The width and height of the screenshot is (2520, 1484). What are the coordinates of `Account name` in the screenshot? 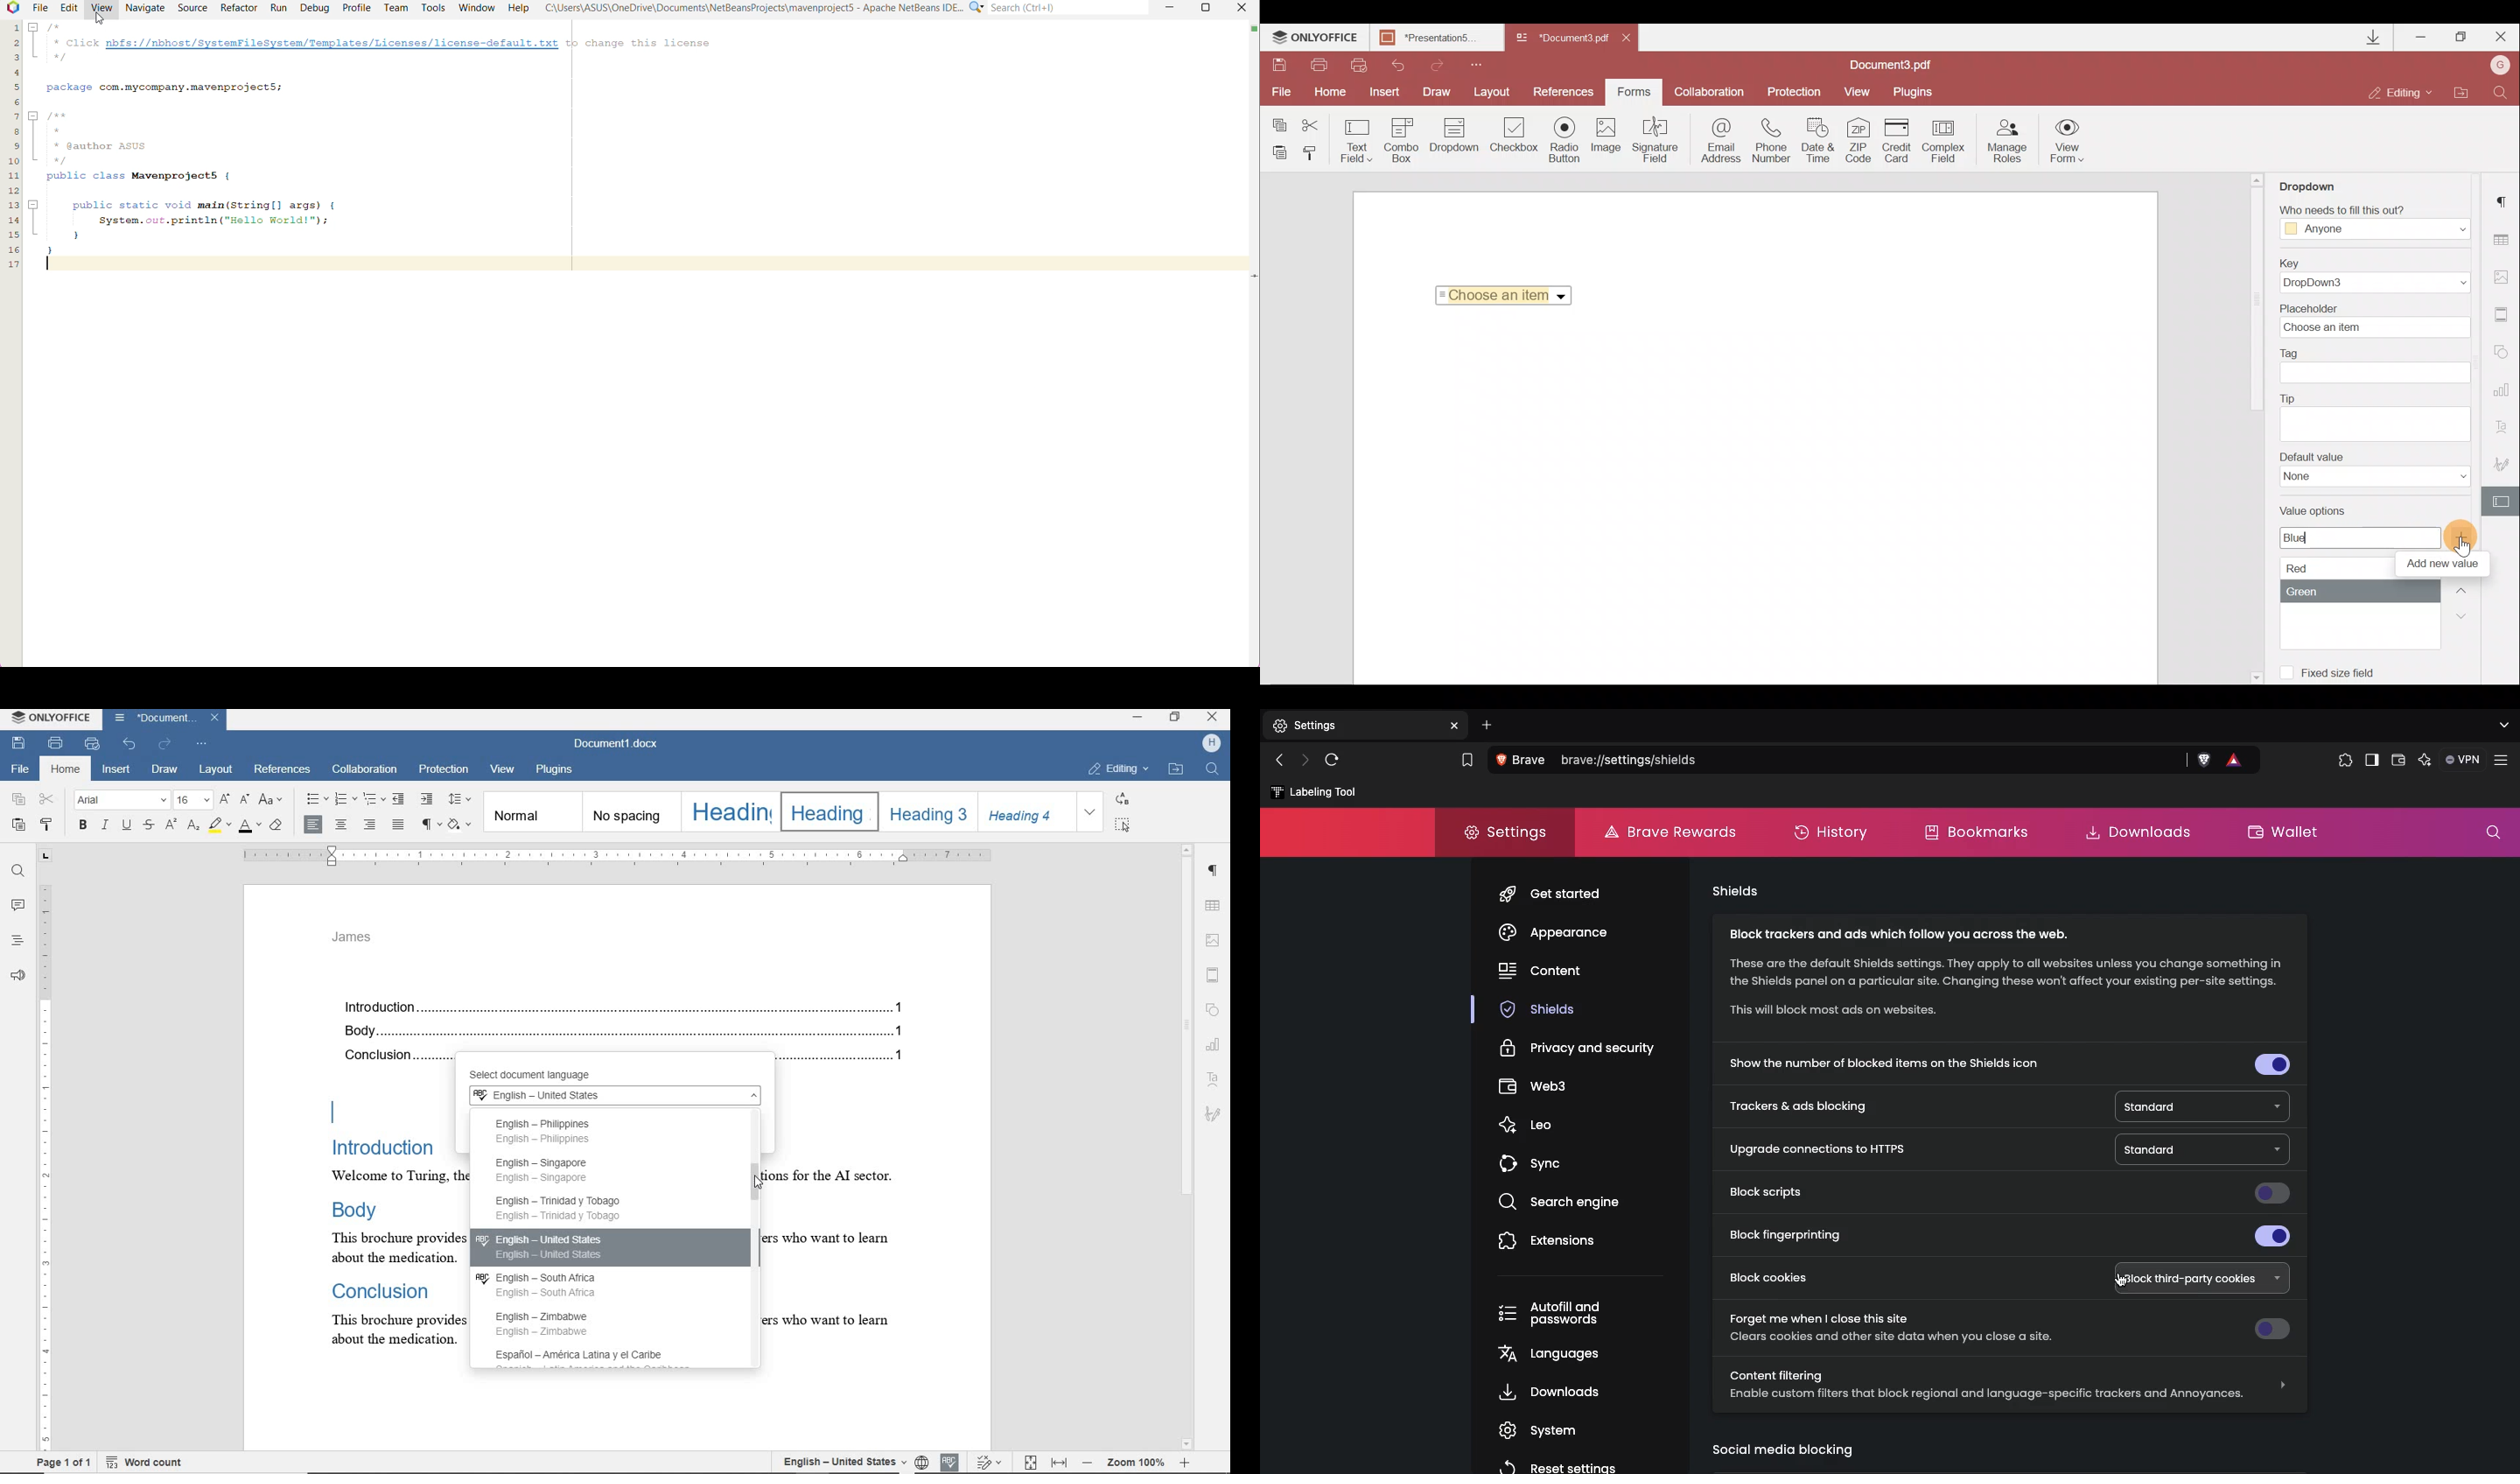 It's located at (2500, 64).